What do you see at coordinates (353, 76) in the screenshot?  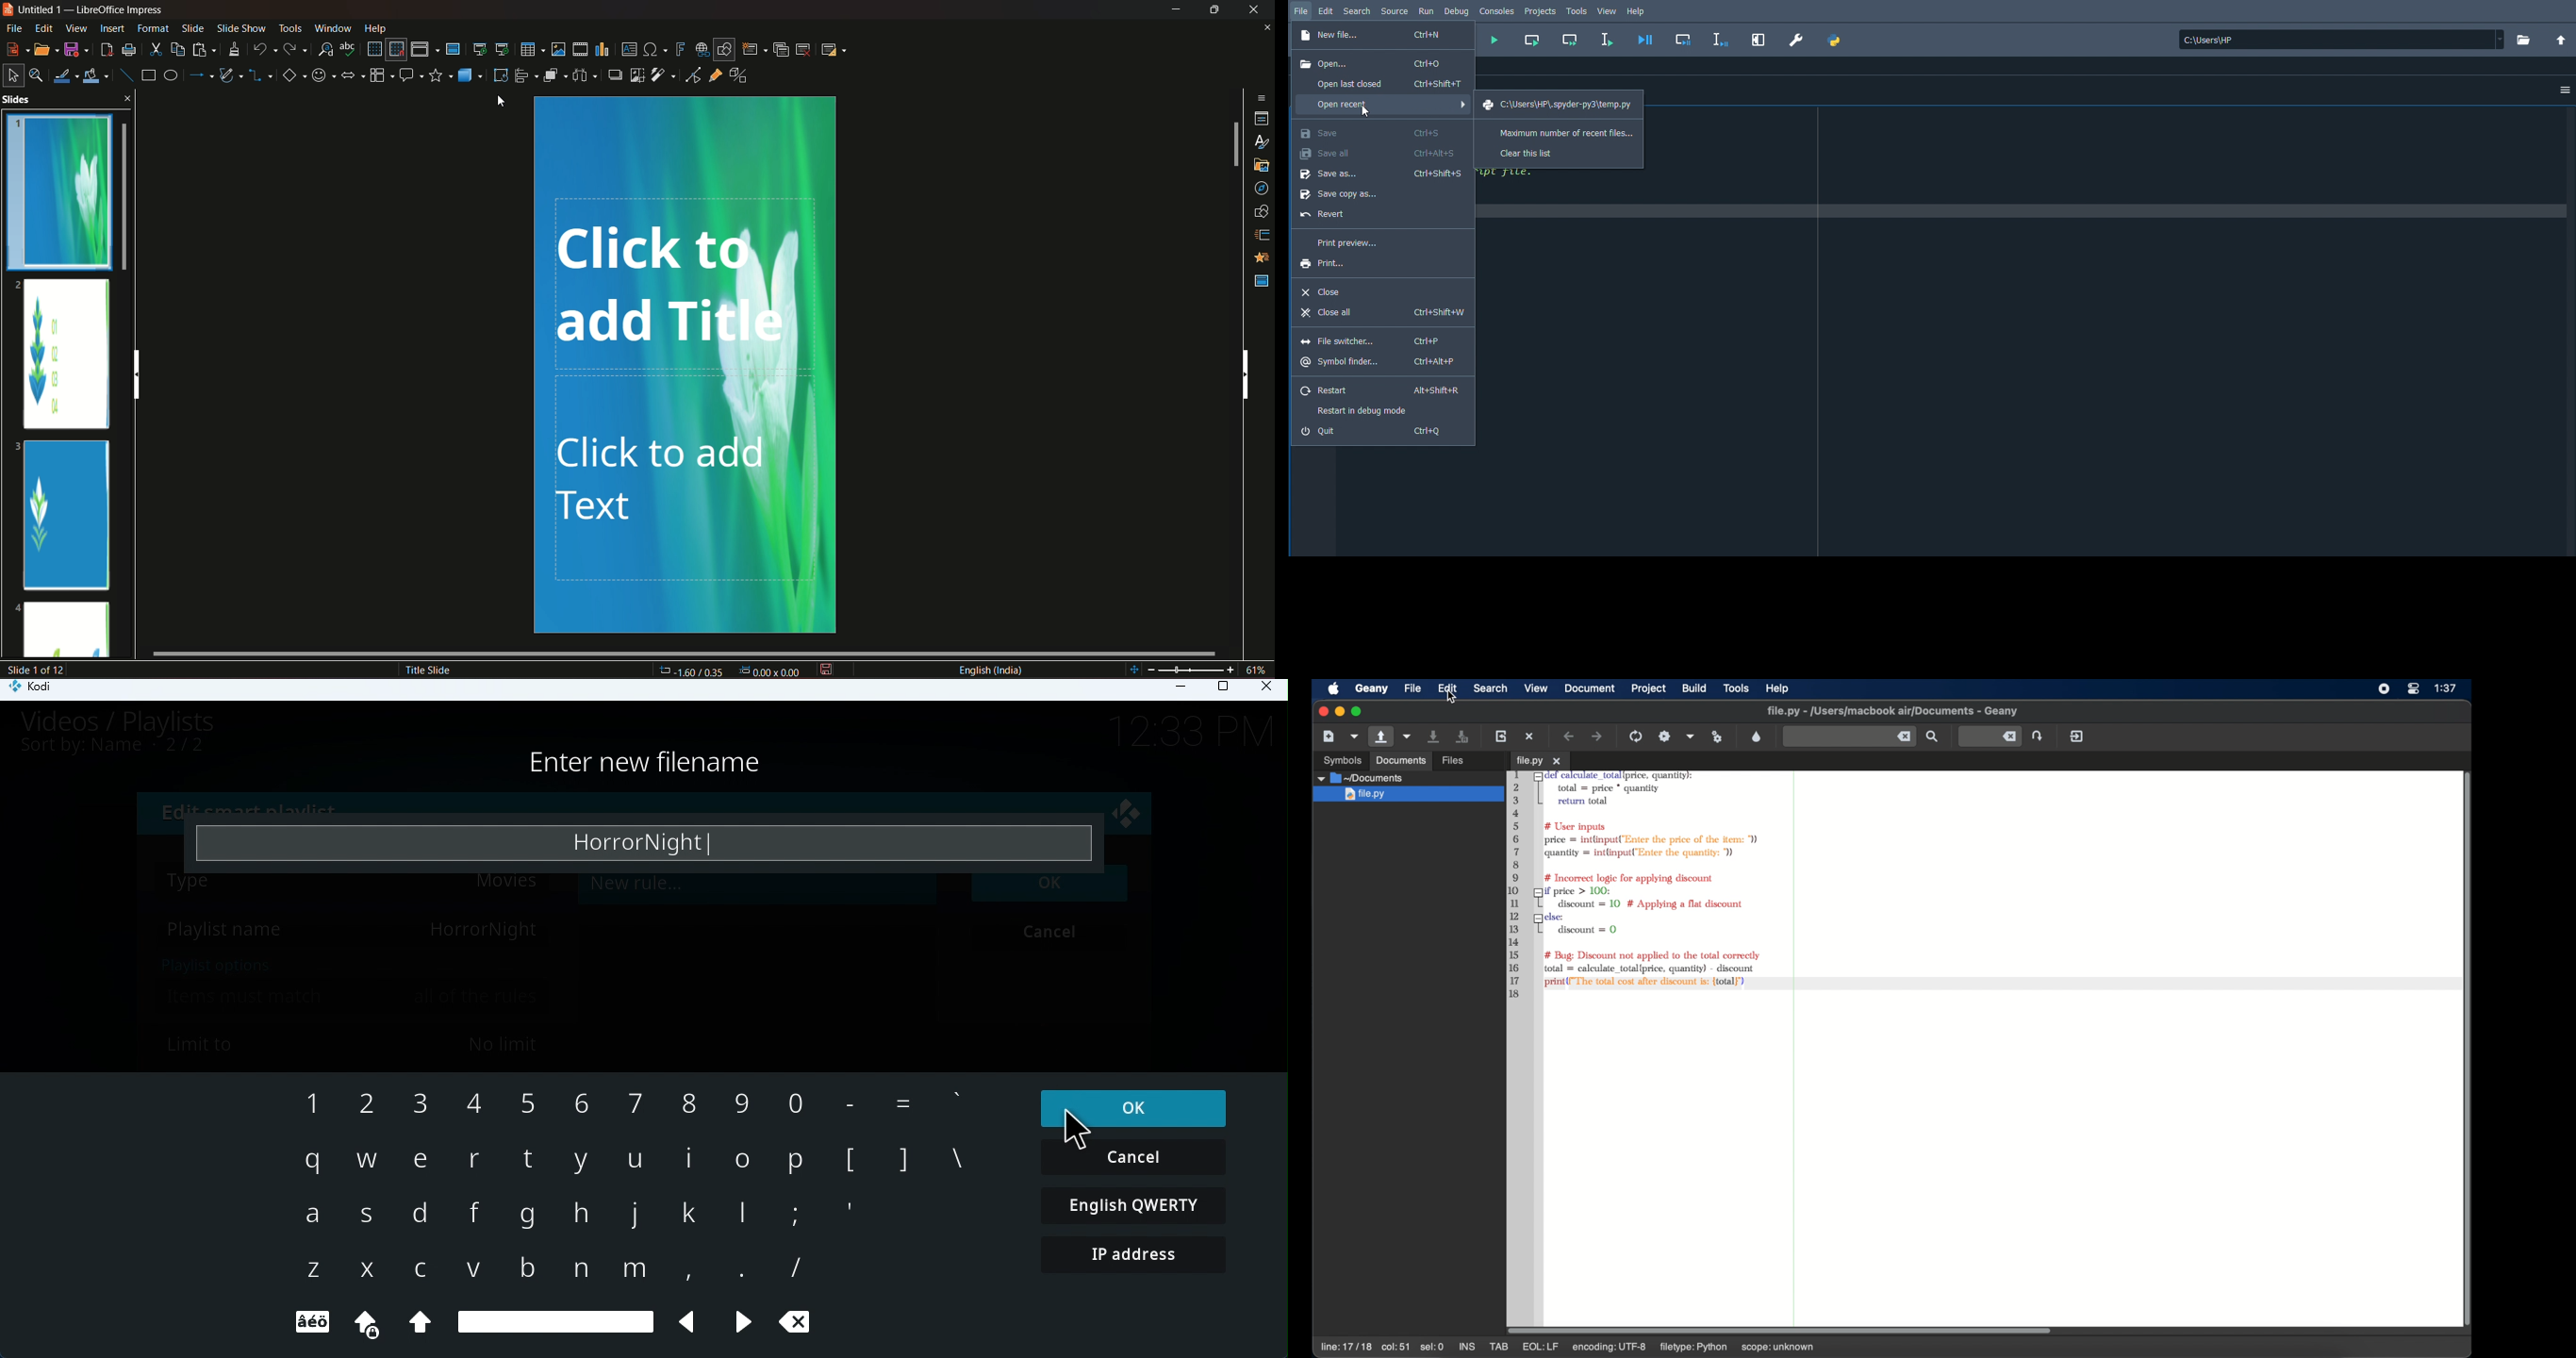 I see `block arrows` at bounding box center [353, 76].